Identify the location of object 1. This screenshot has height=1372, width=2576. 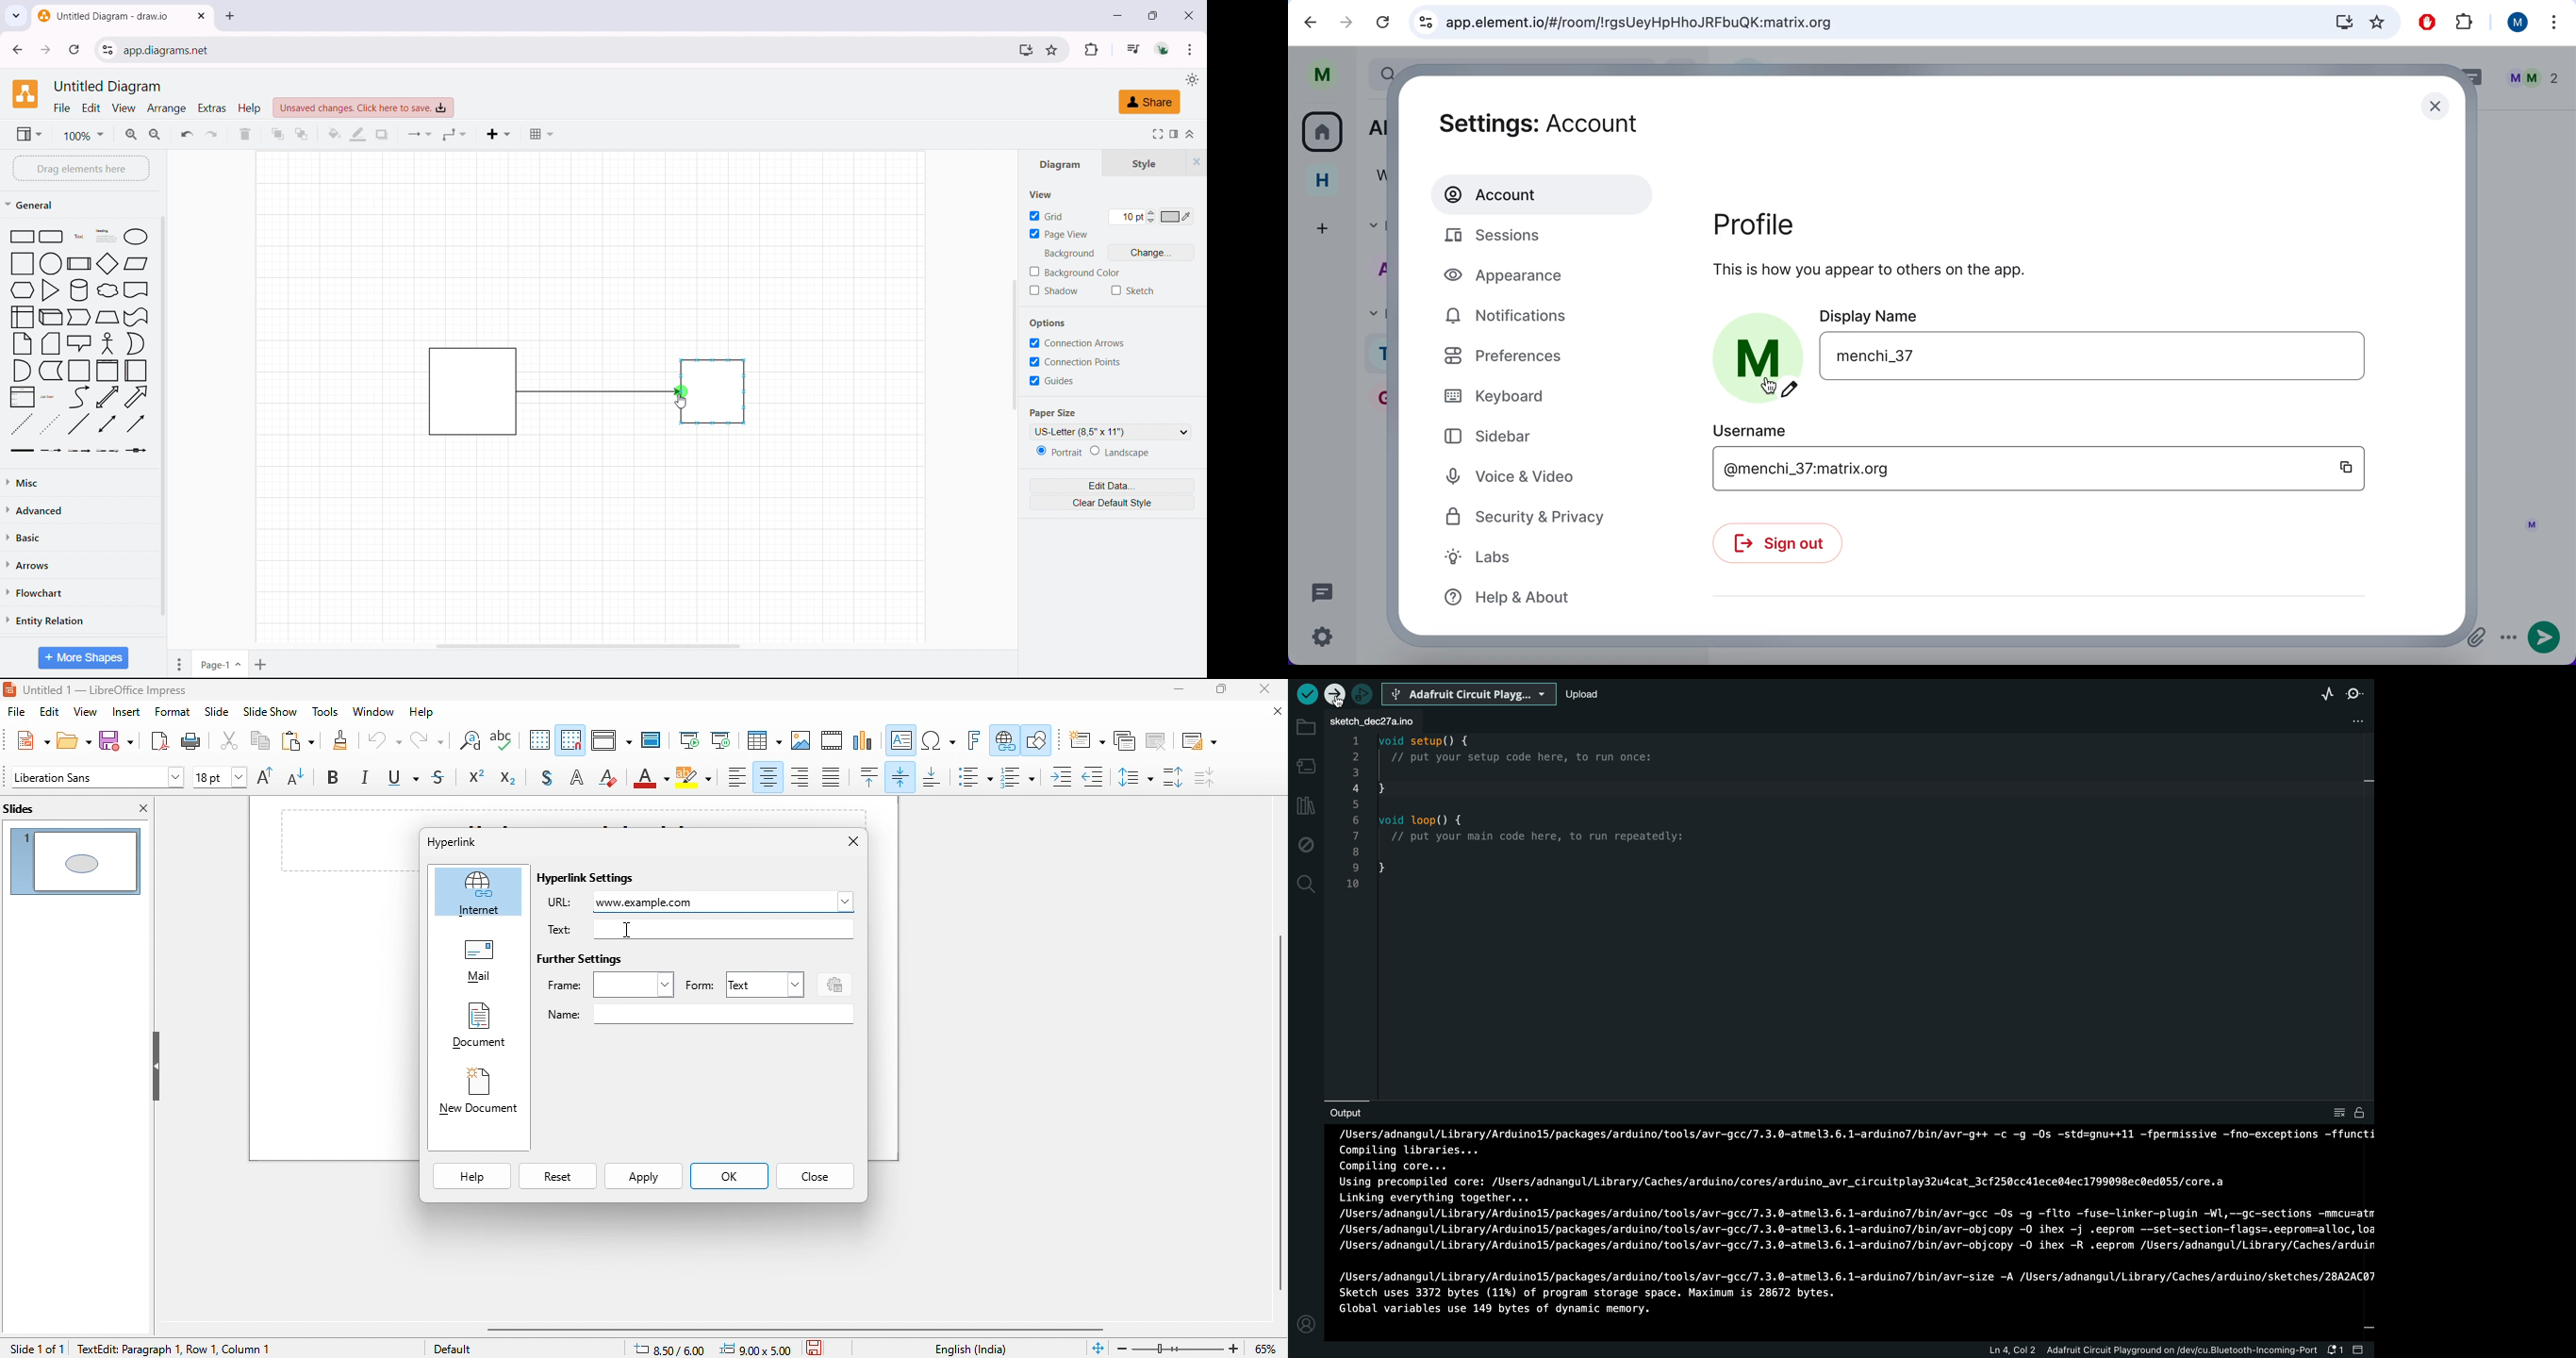
(458, 390).